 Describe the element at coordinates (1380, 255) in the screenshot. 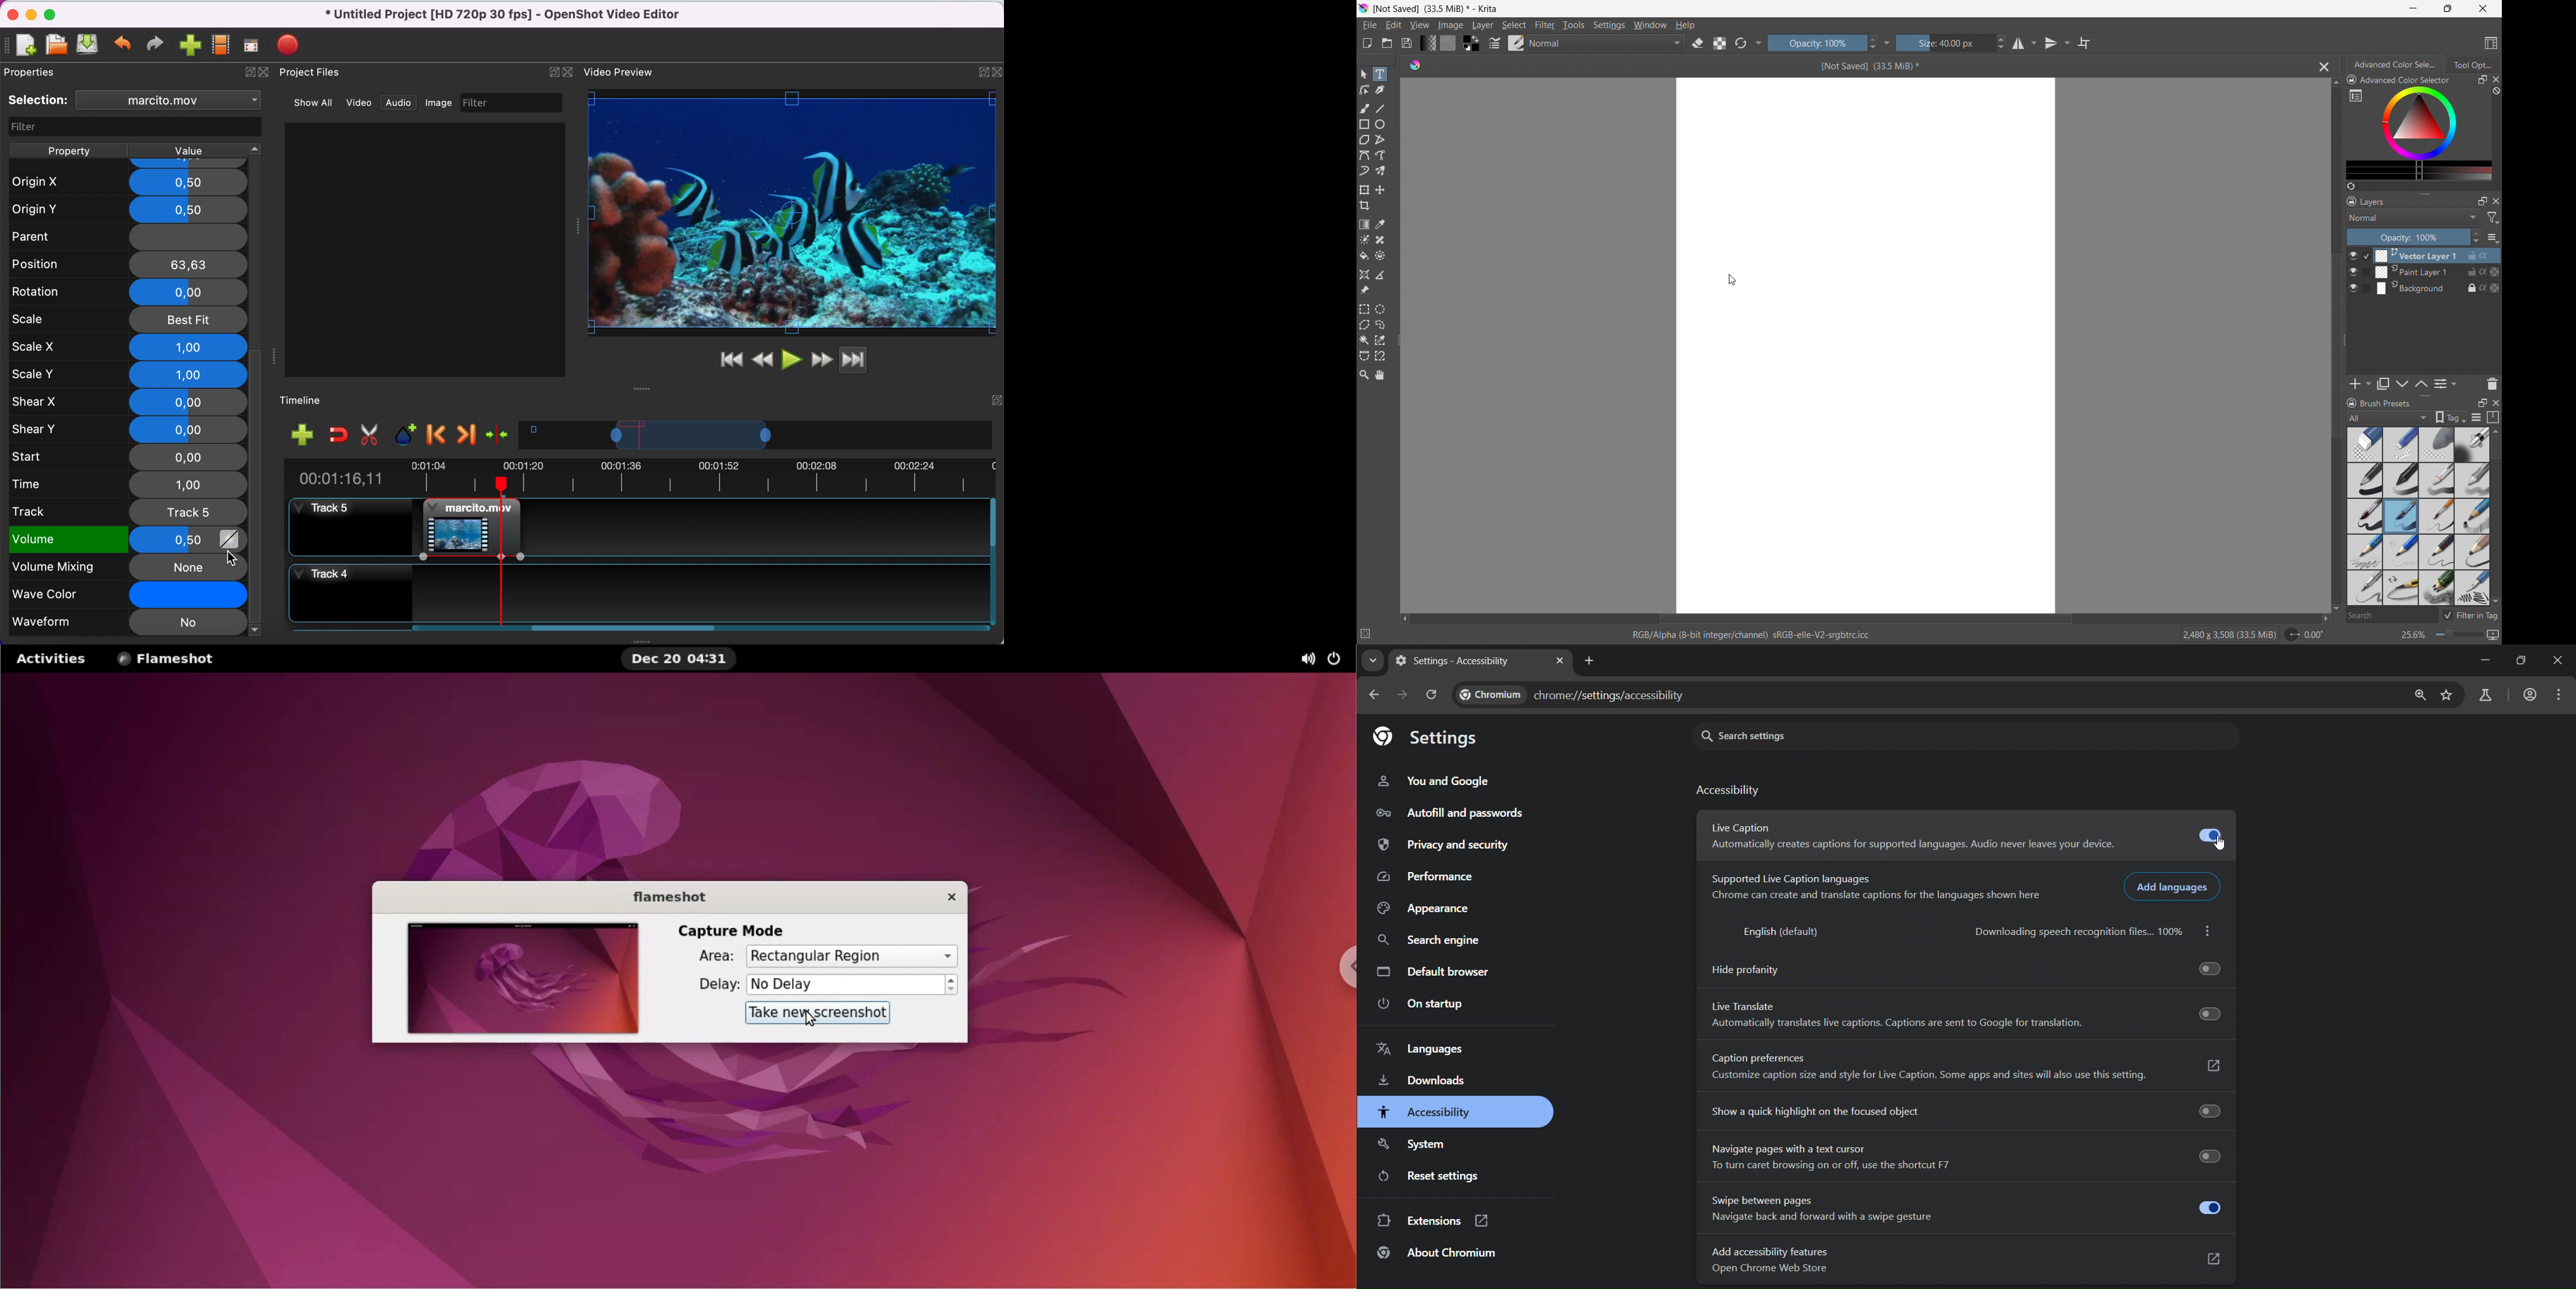

I see `enclose and fill tool` at that location.